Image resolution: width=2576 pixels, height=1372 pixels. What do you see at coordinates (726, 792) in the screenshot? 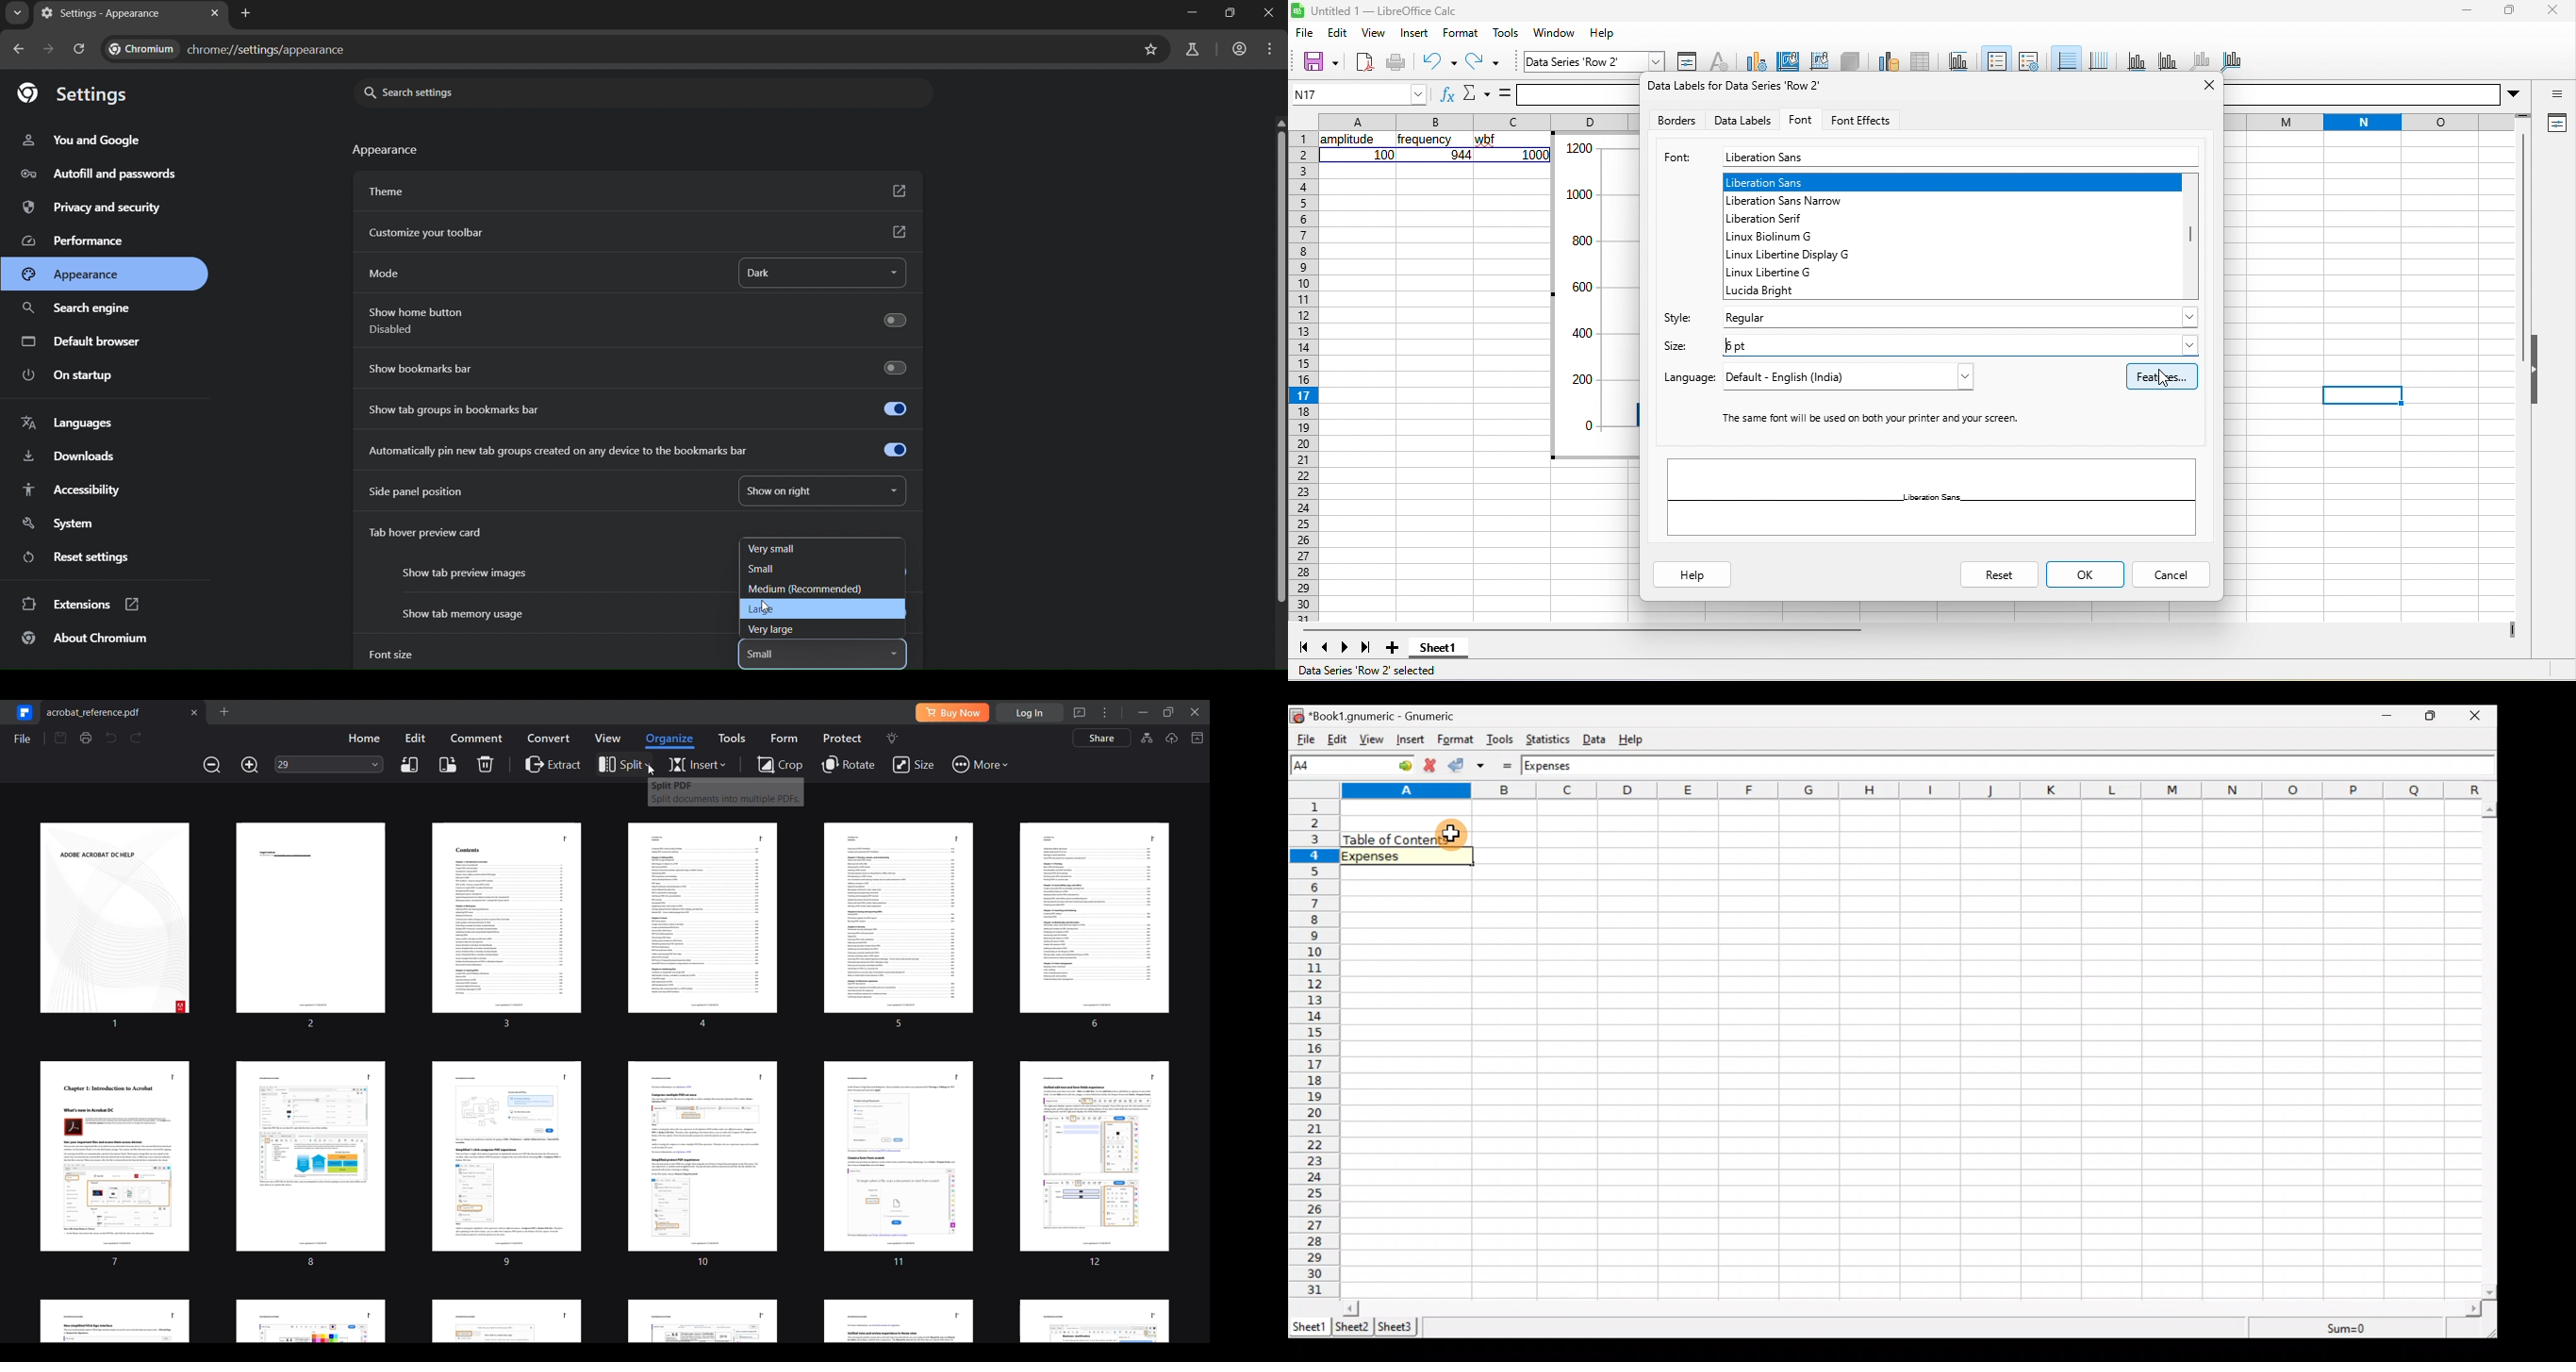
I see `Description of icon` at bounding box center [726, 792].